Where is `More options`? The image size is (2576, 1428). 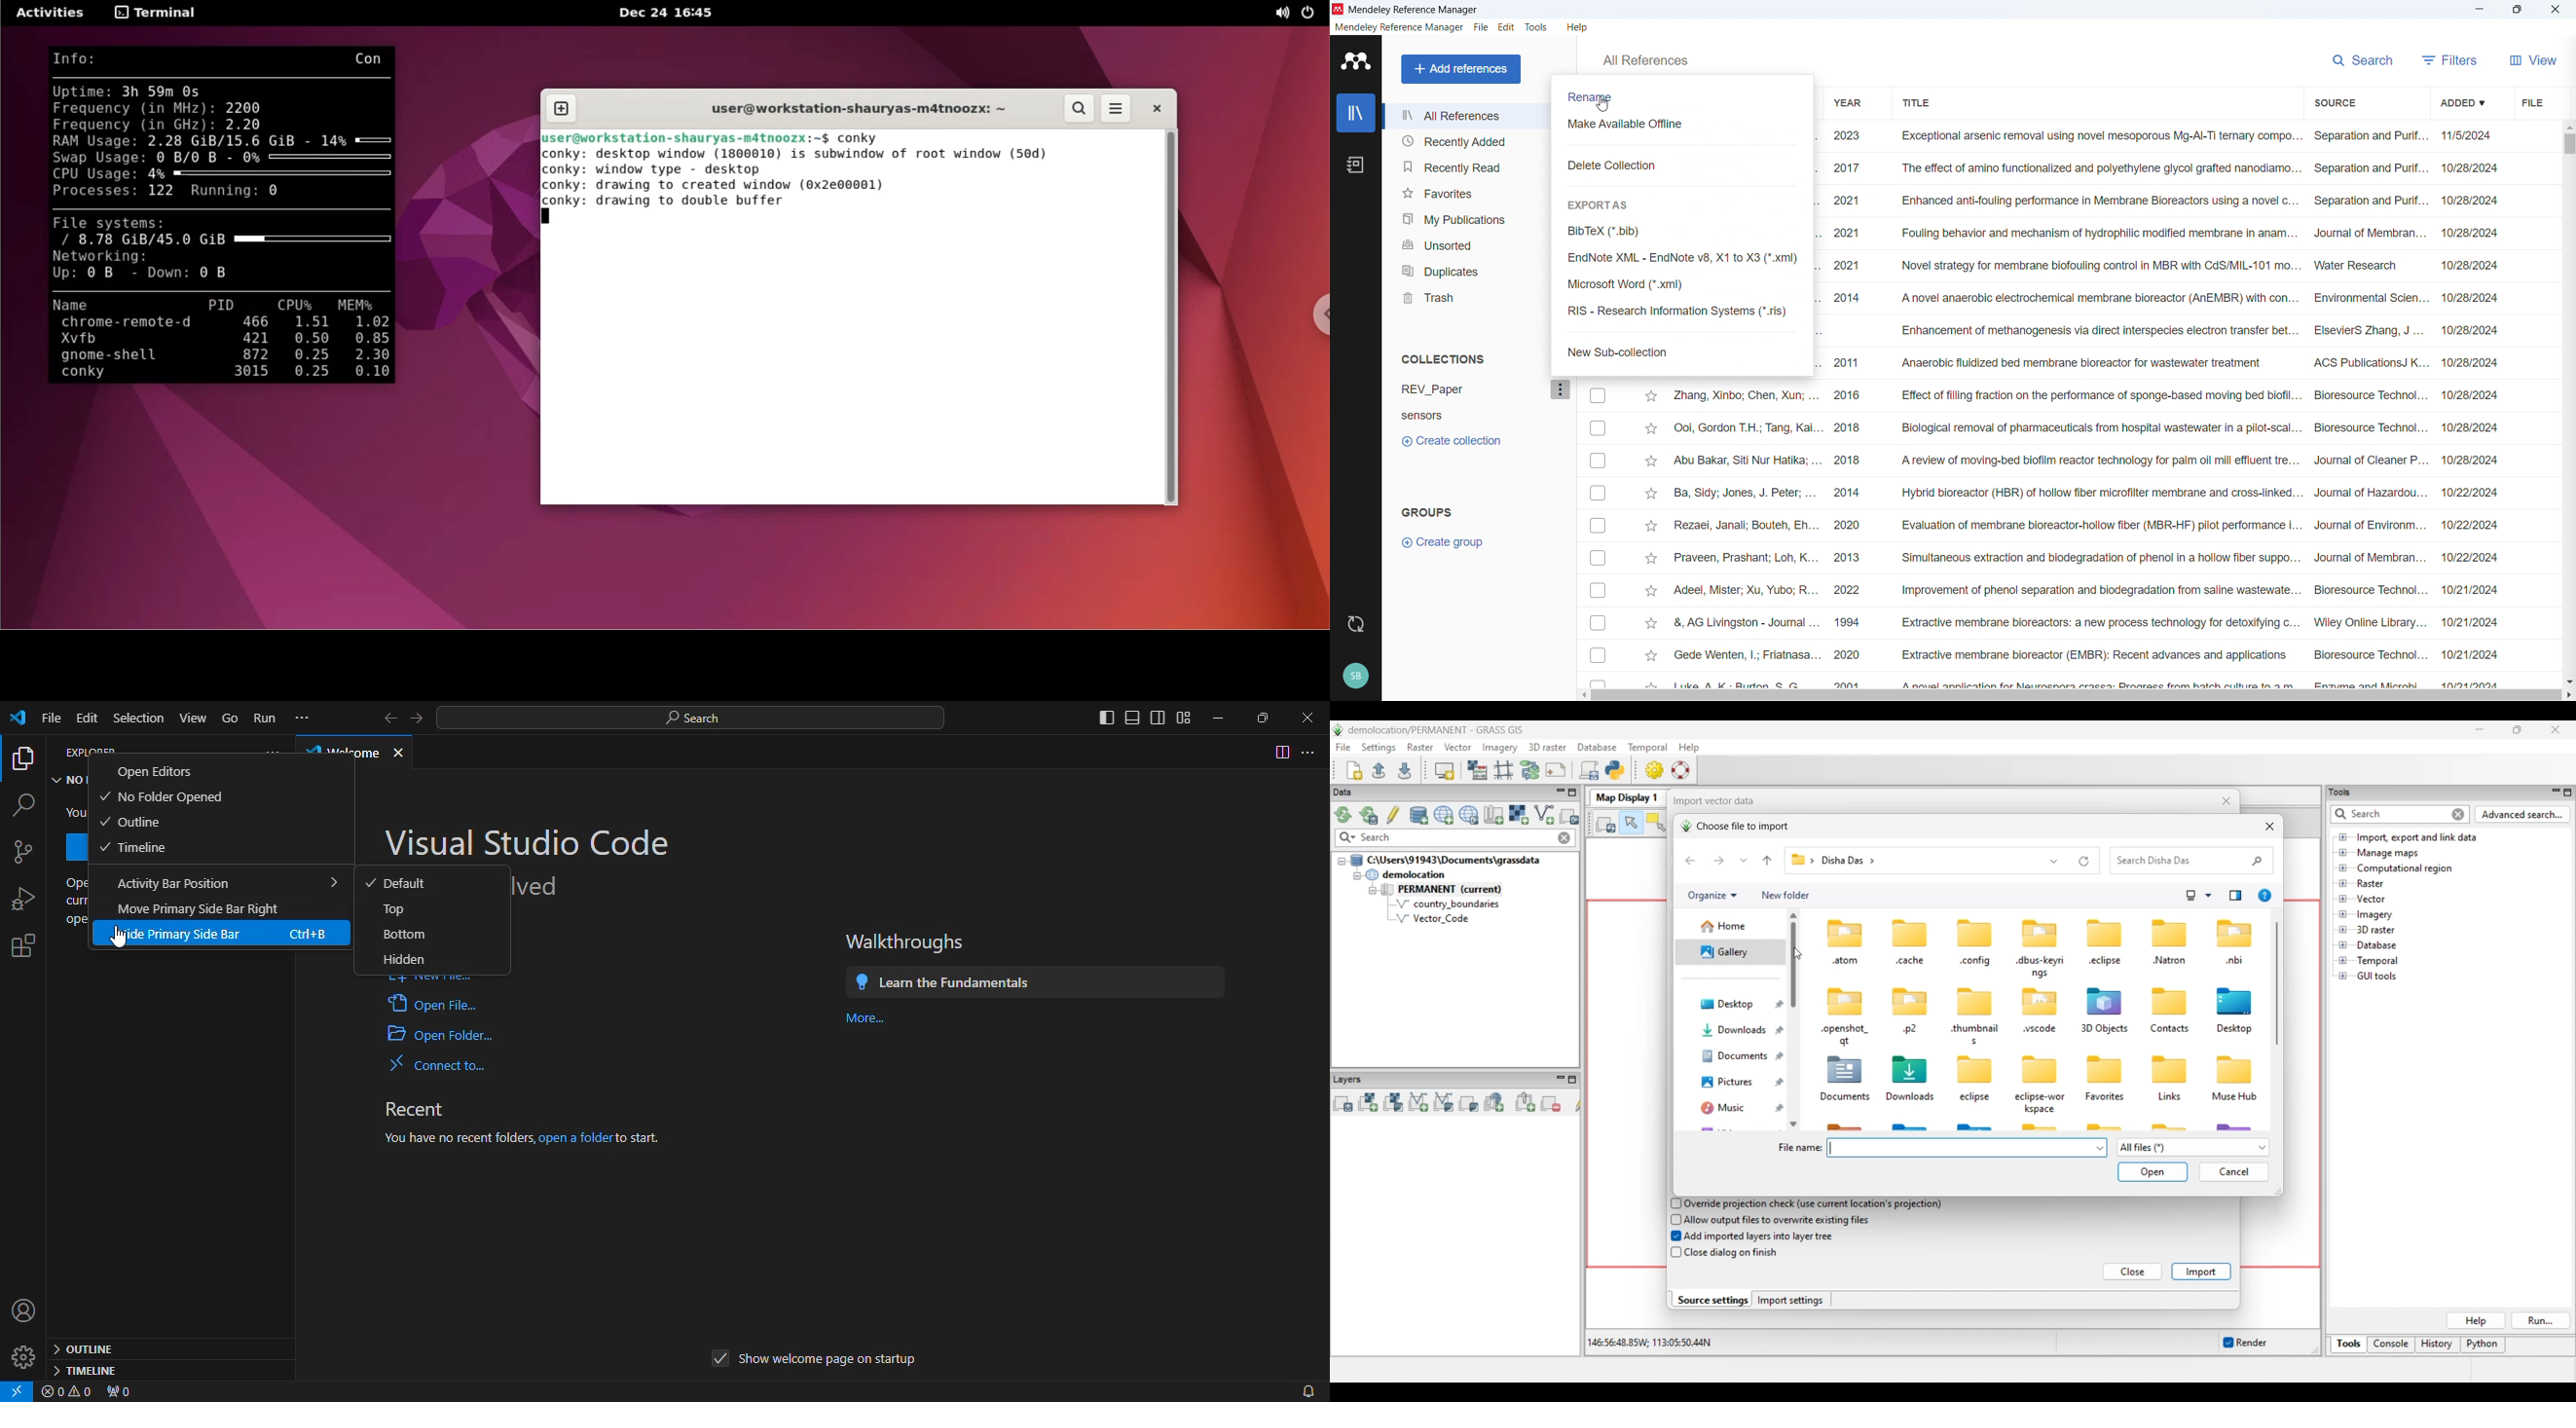 More options is located at coordinates (1561, 391).